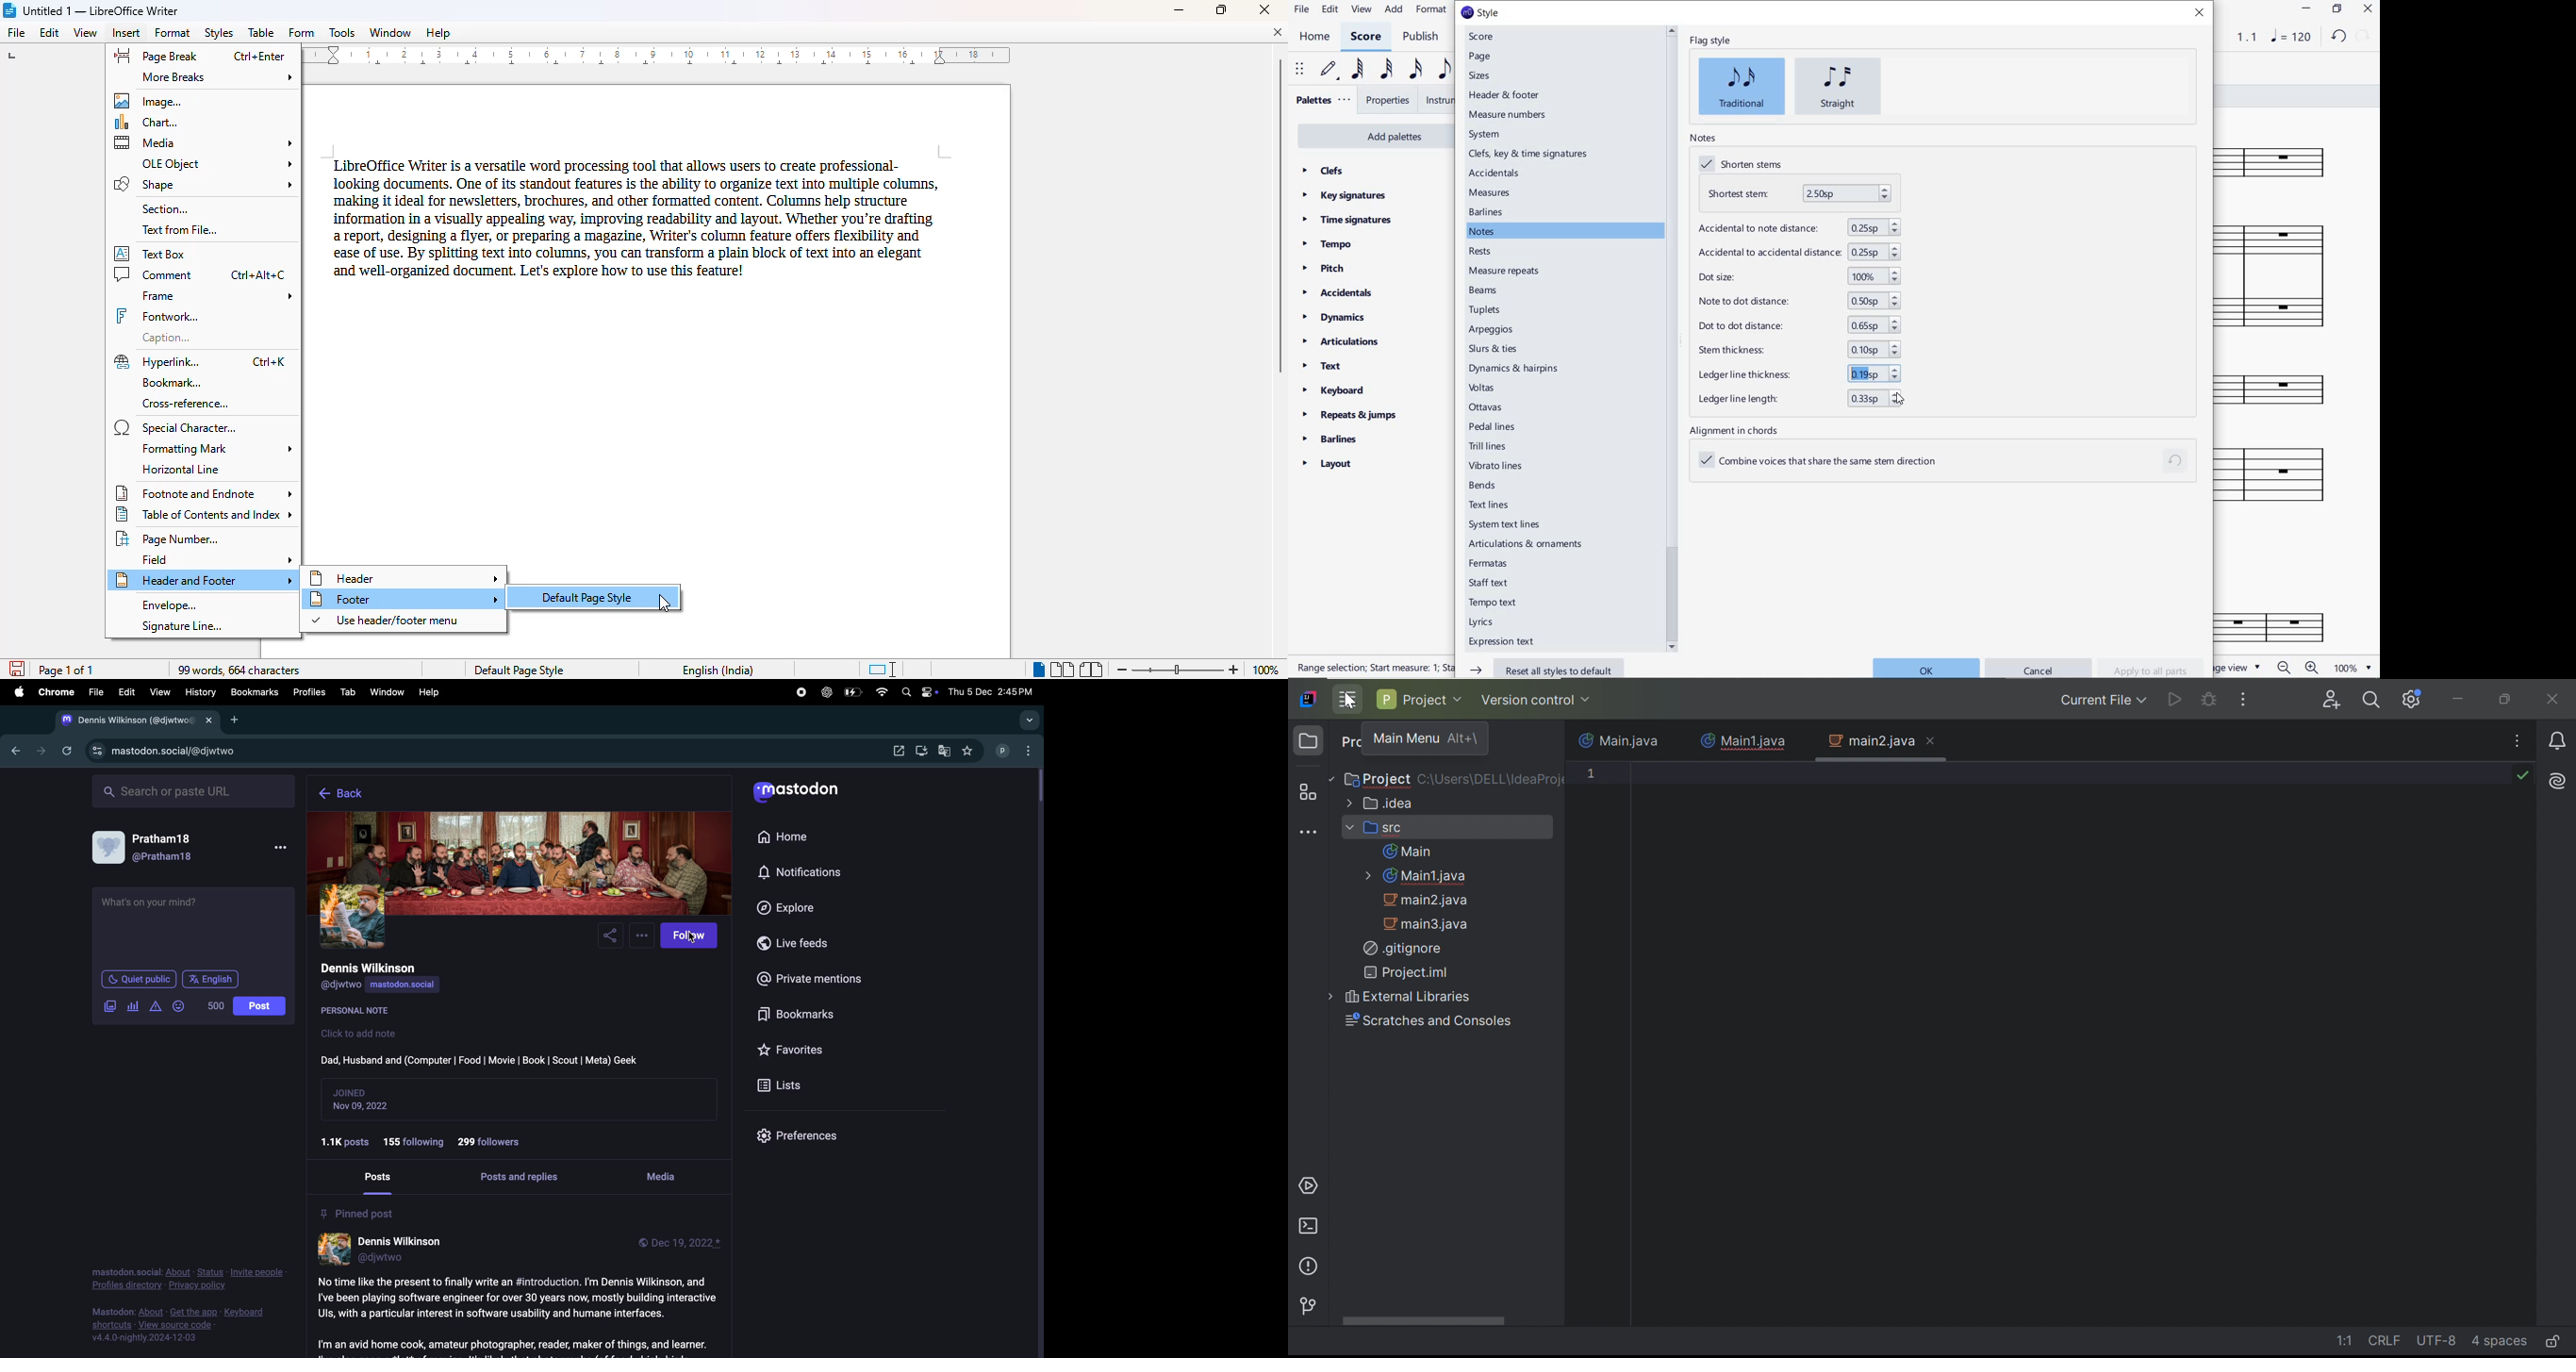  What do you see at coordinates (181, 626) in the screenshot?
I see `signature line` at bounding box center [181, 626].